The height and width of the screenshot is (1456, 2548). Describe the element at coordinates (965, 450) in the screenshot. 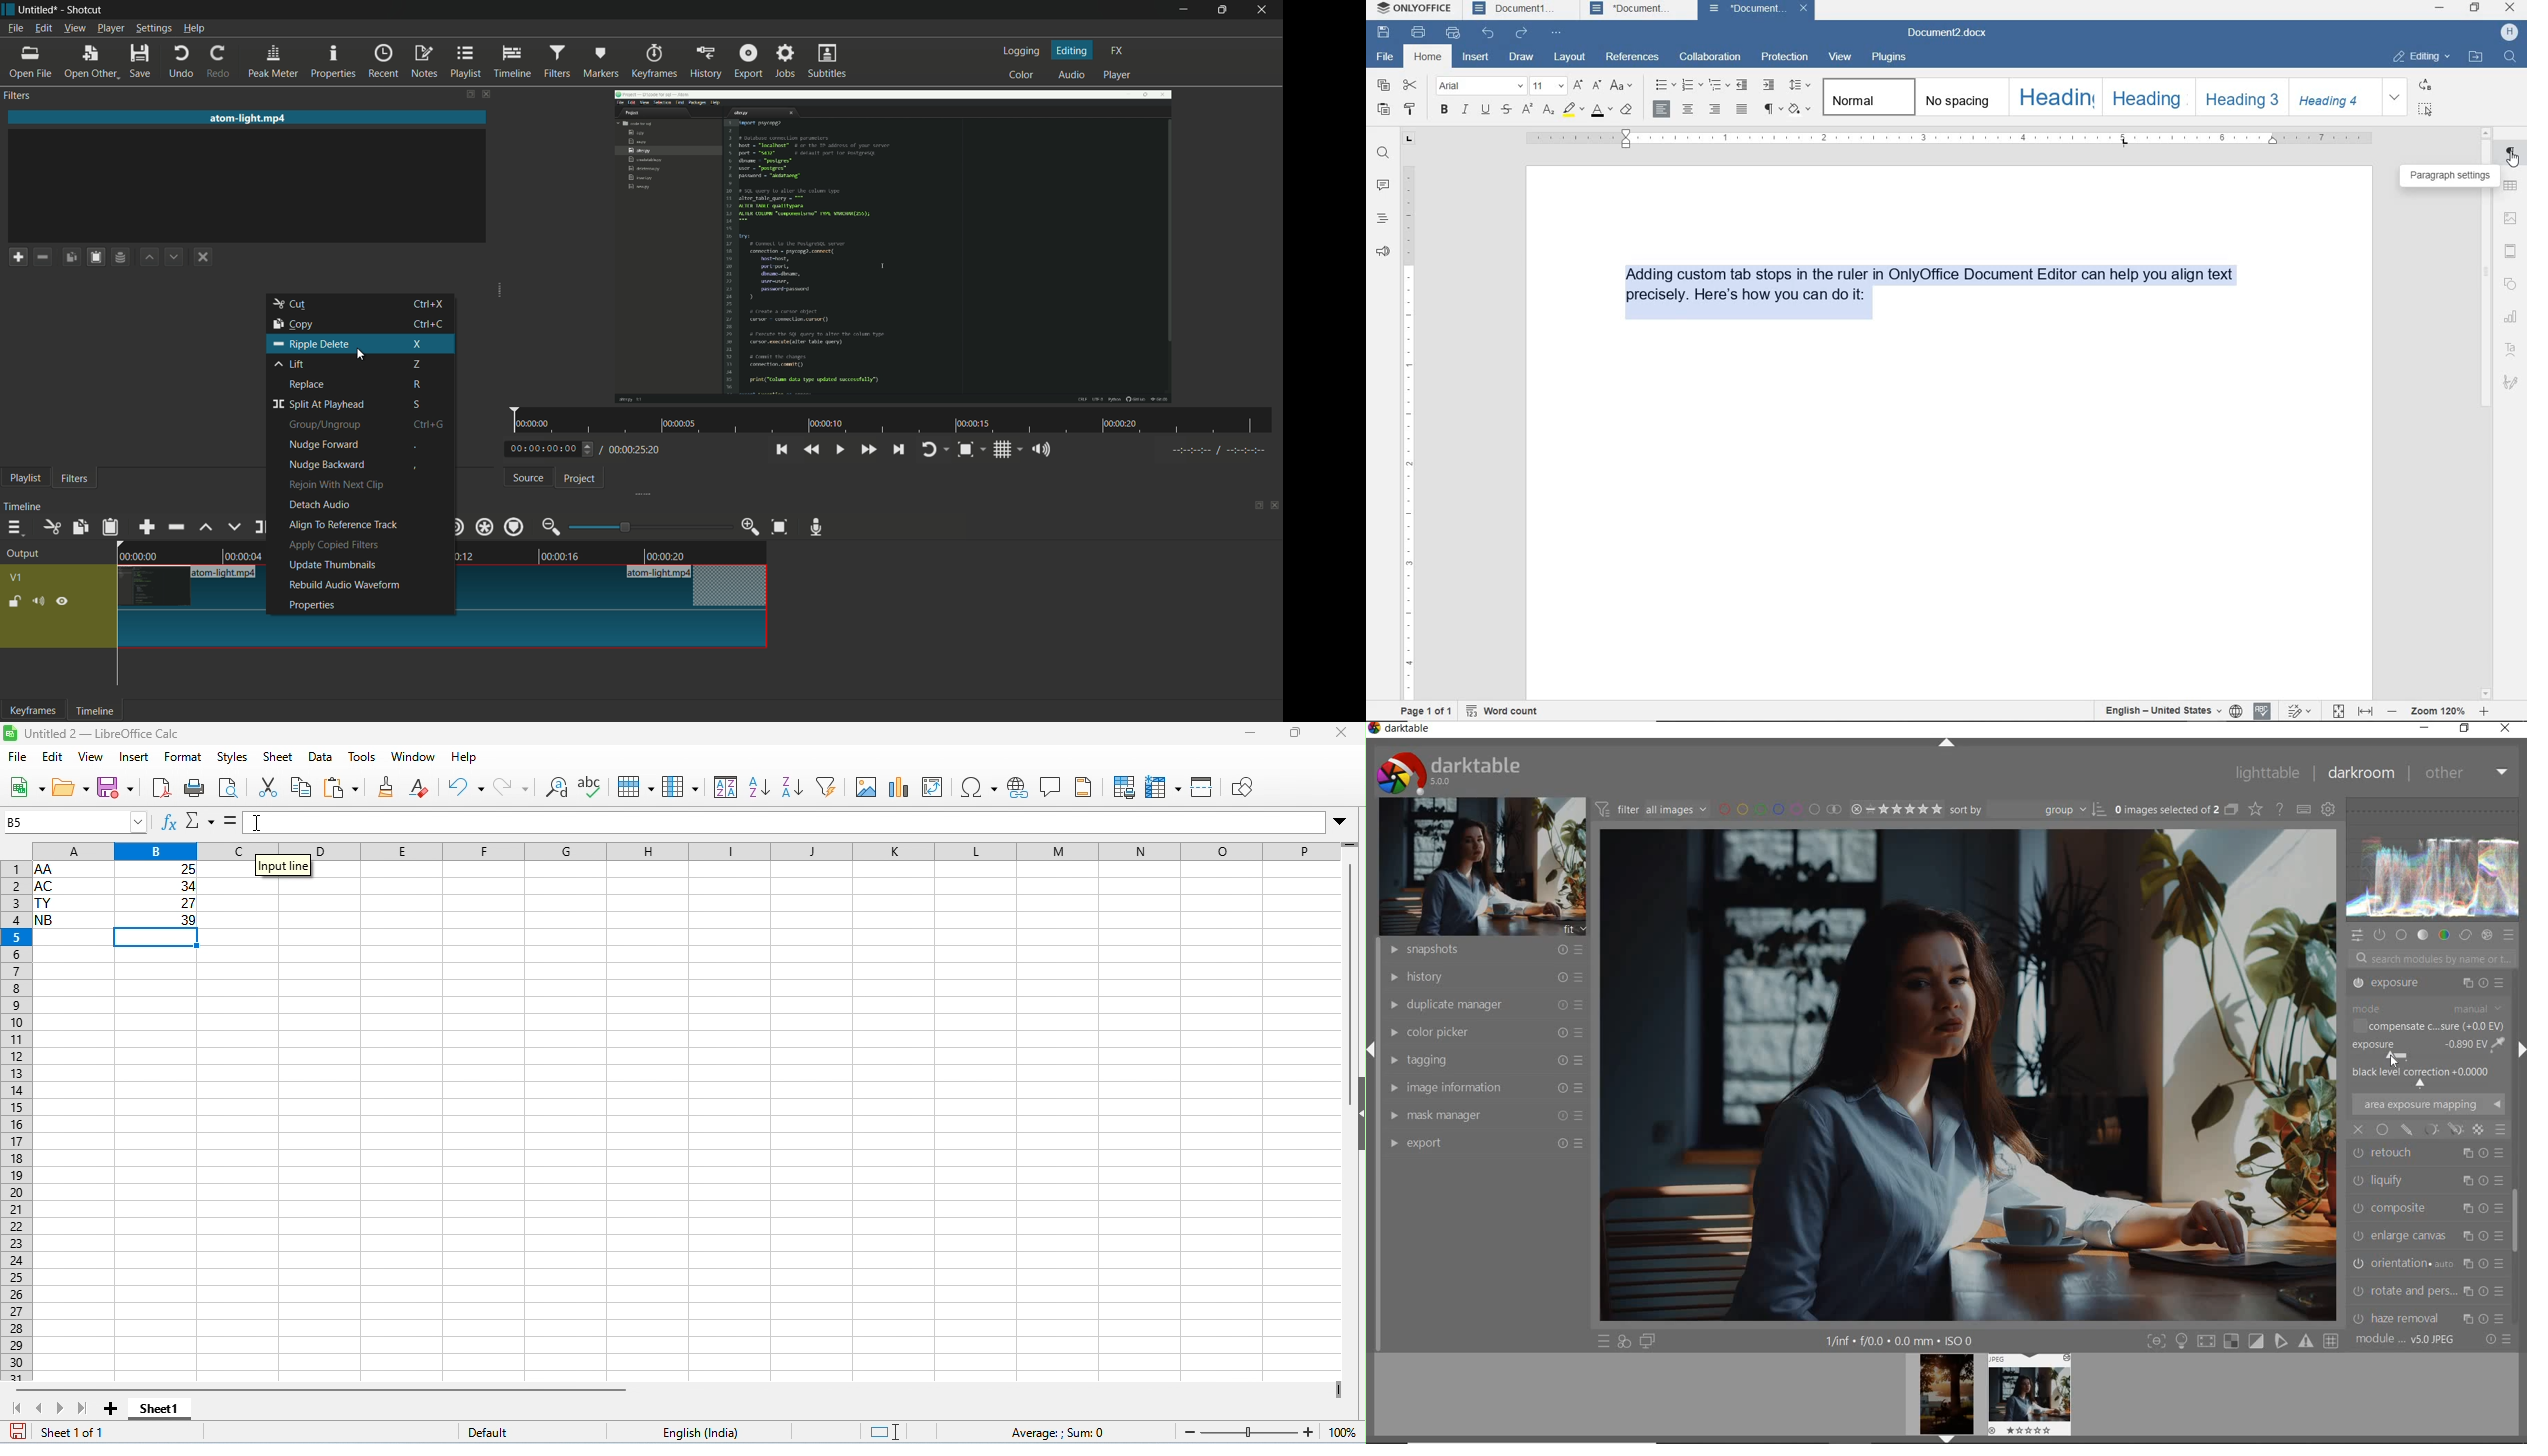

I see `zoom timeline to fit` at that location.